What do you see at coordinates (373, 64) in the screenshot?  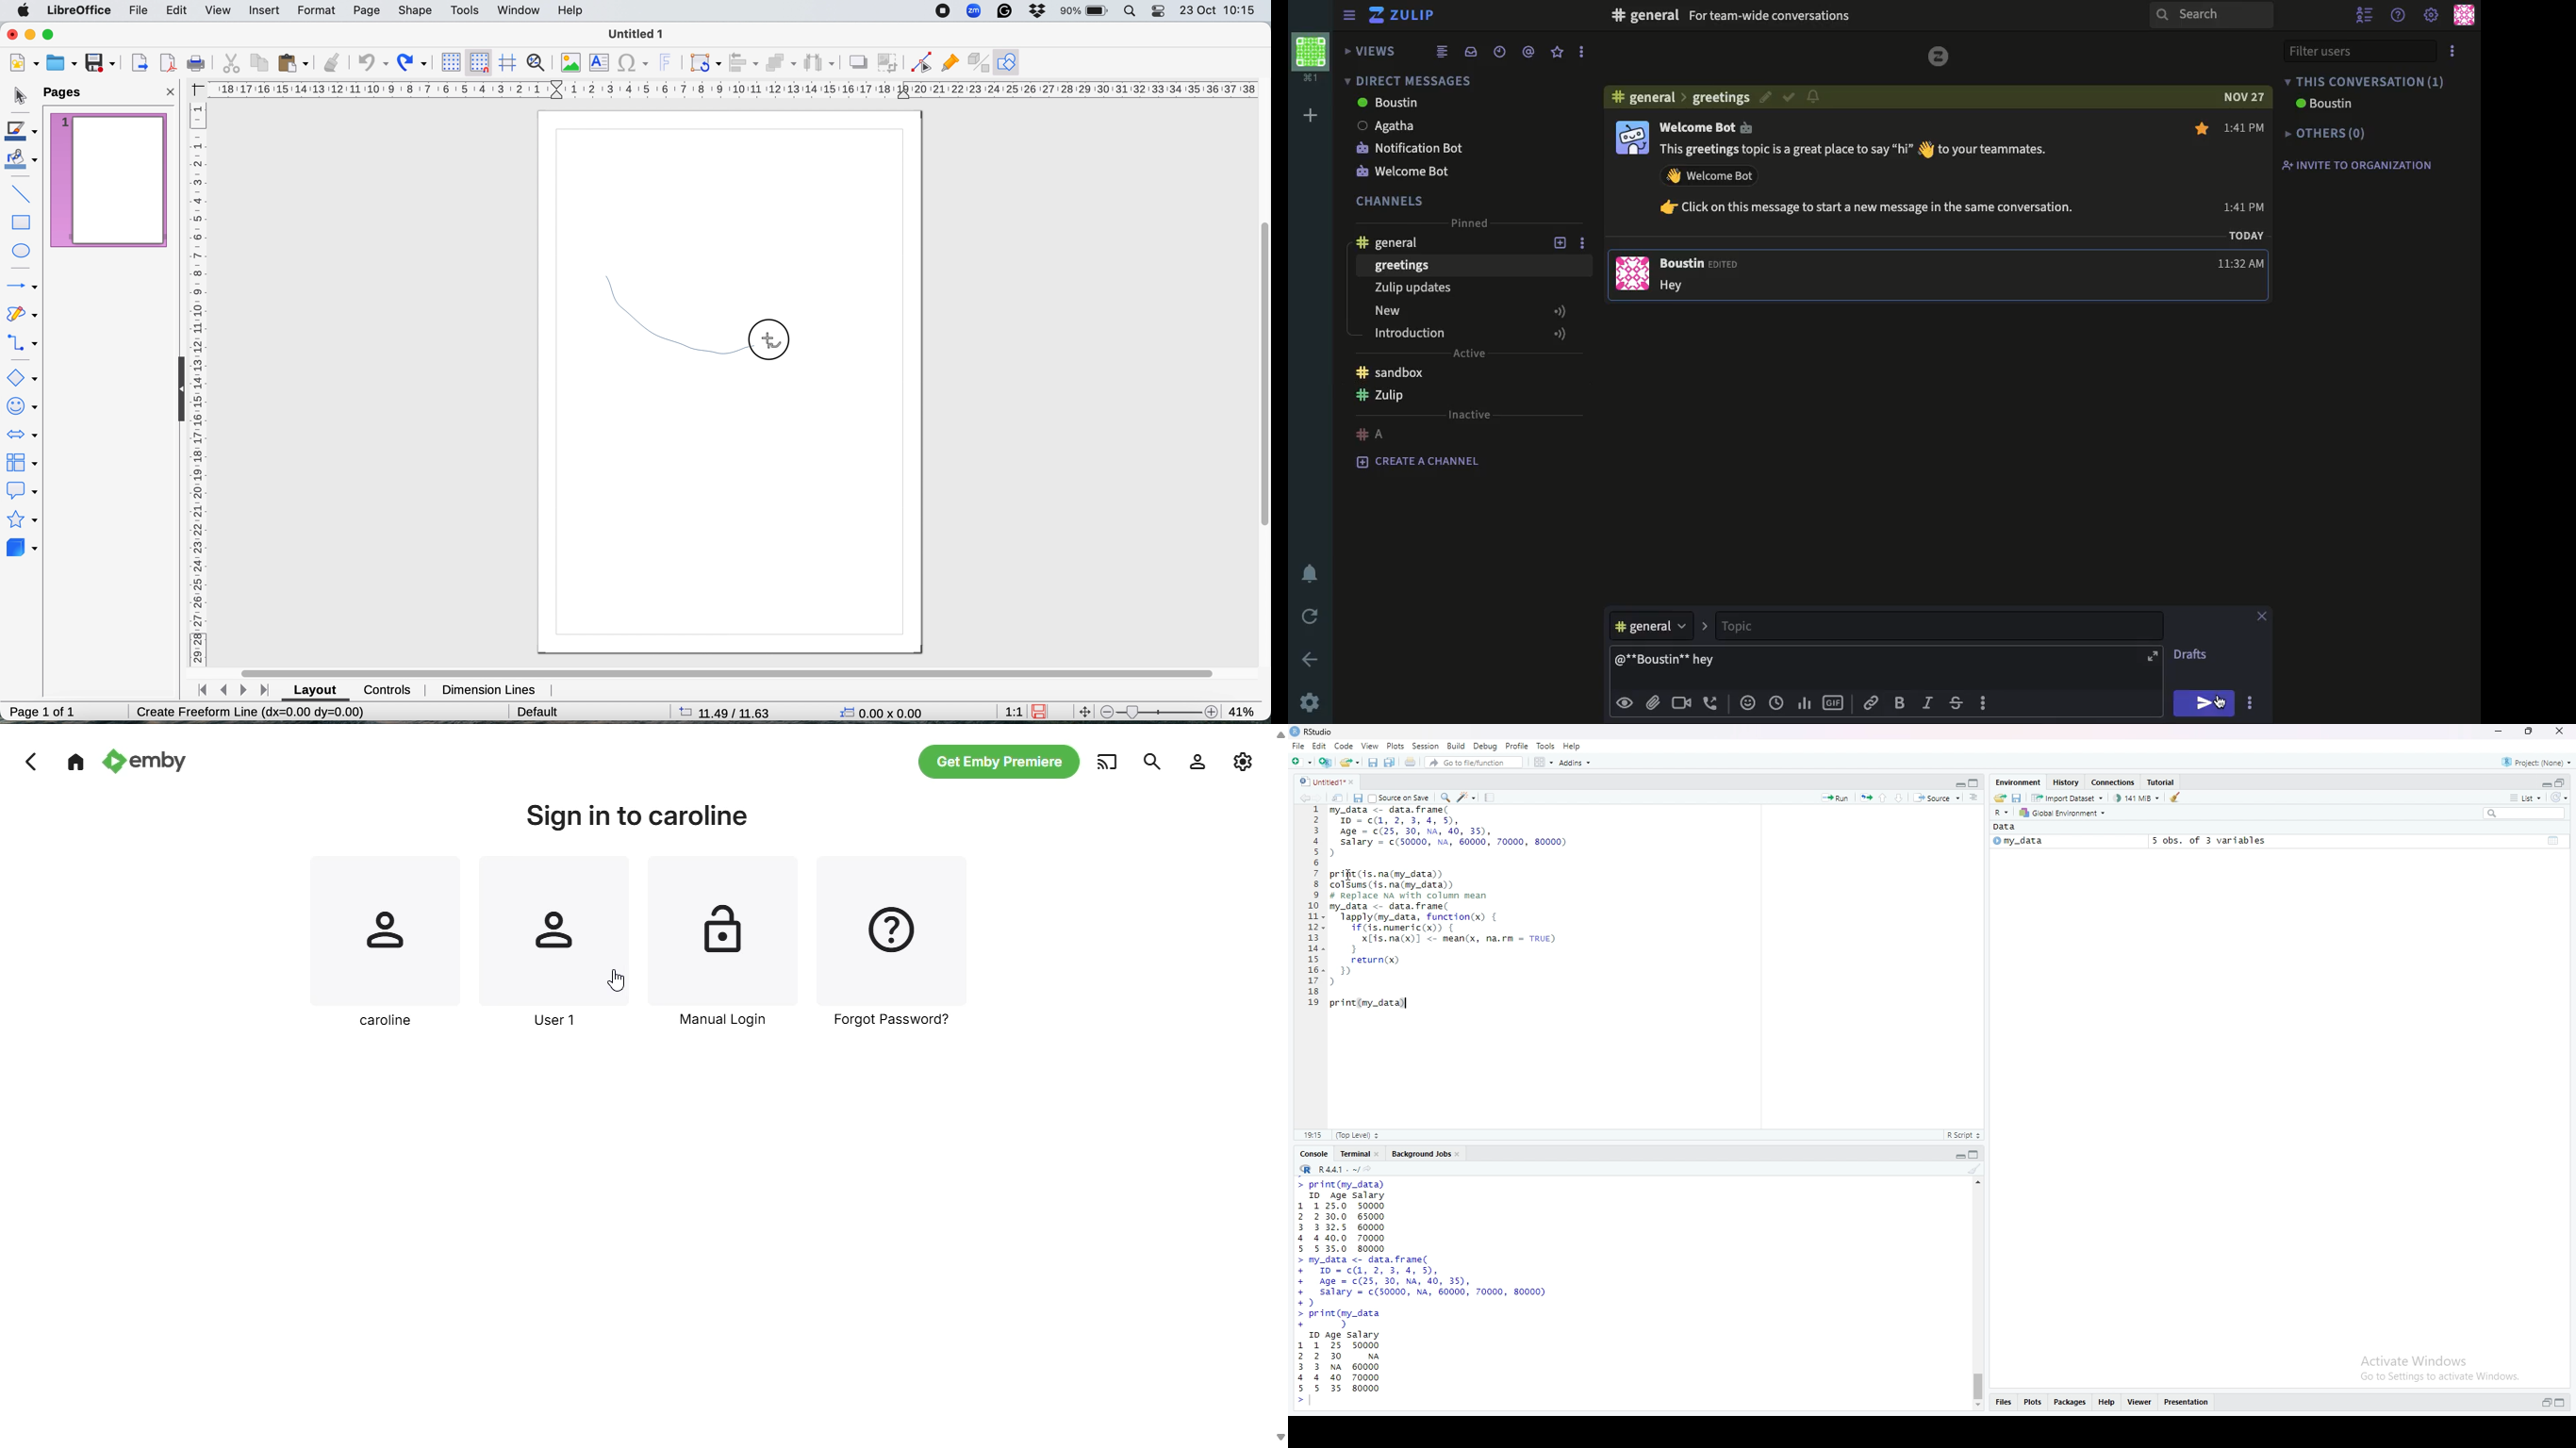 I see `undo` at bounding box center [373, 64].